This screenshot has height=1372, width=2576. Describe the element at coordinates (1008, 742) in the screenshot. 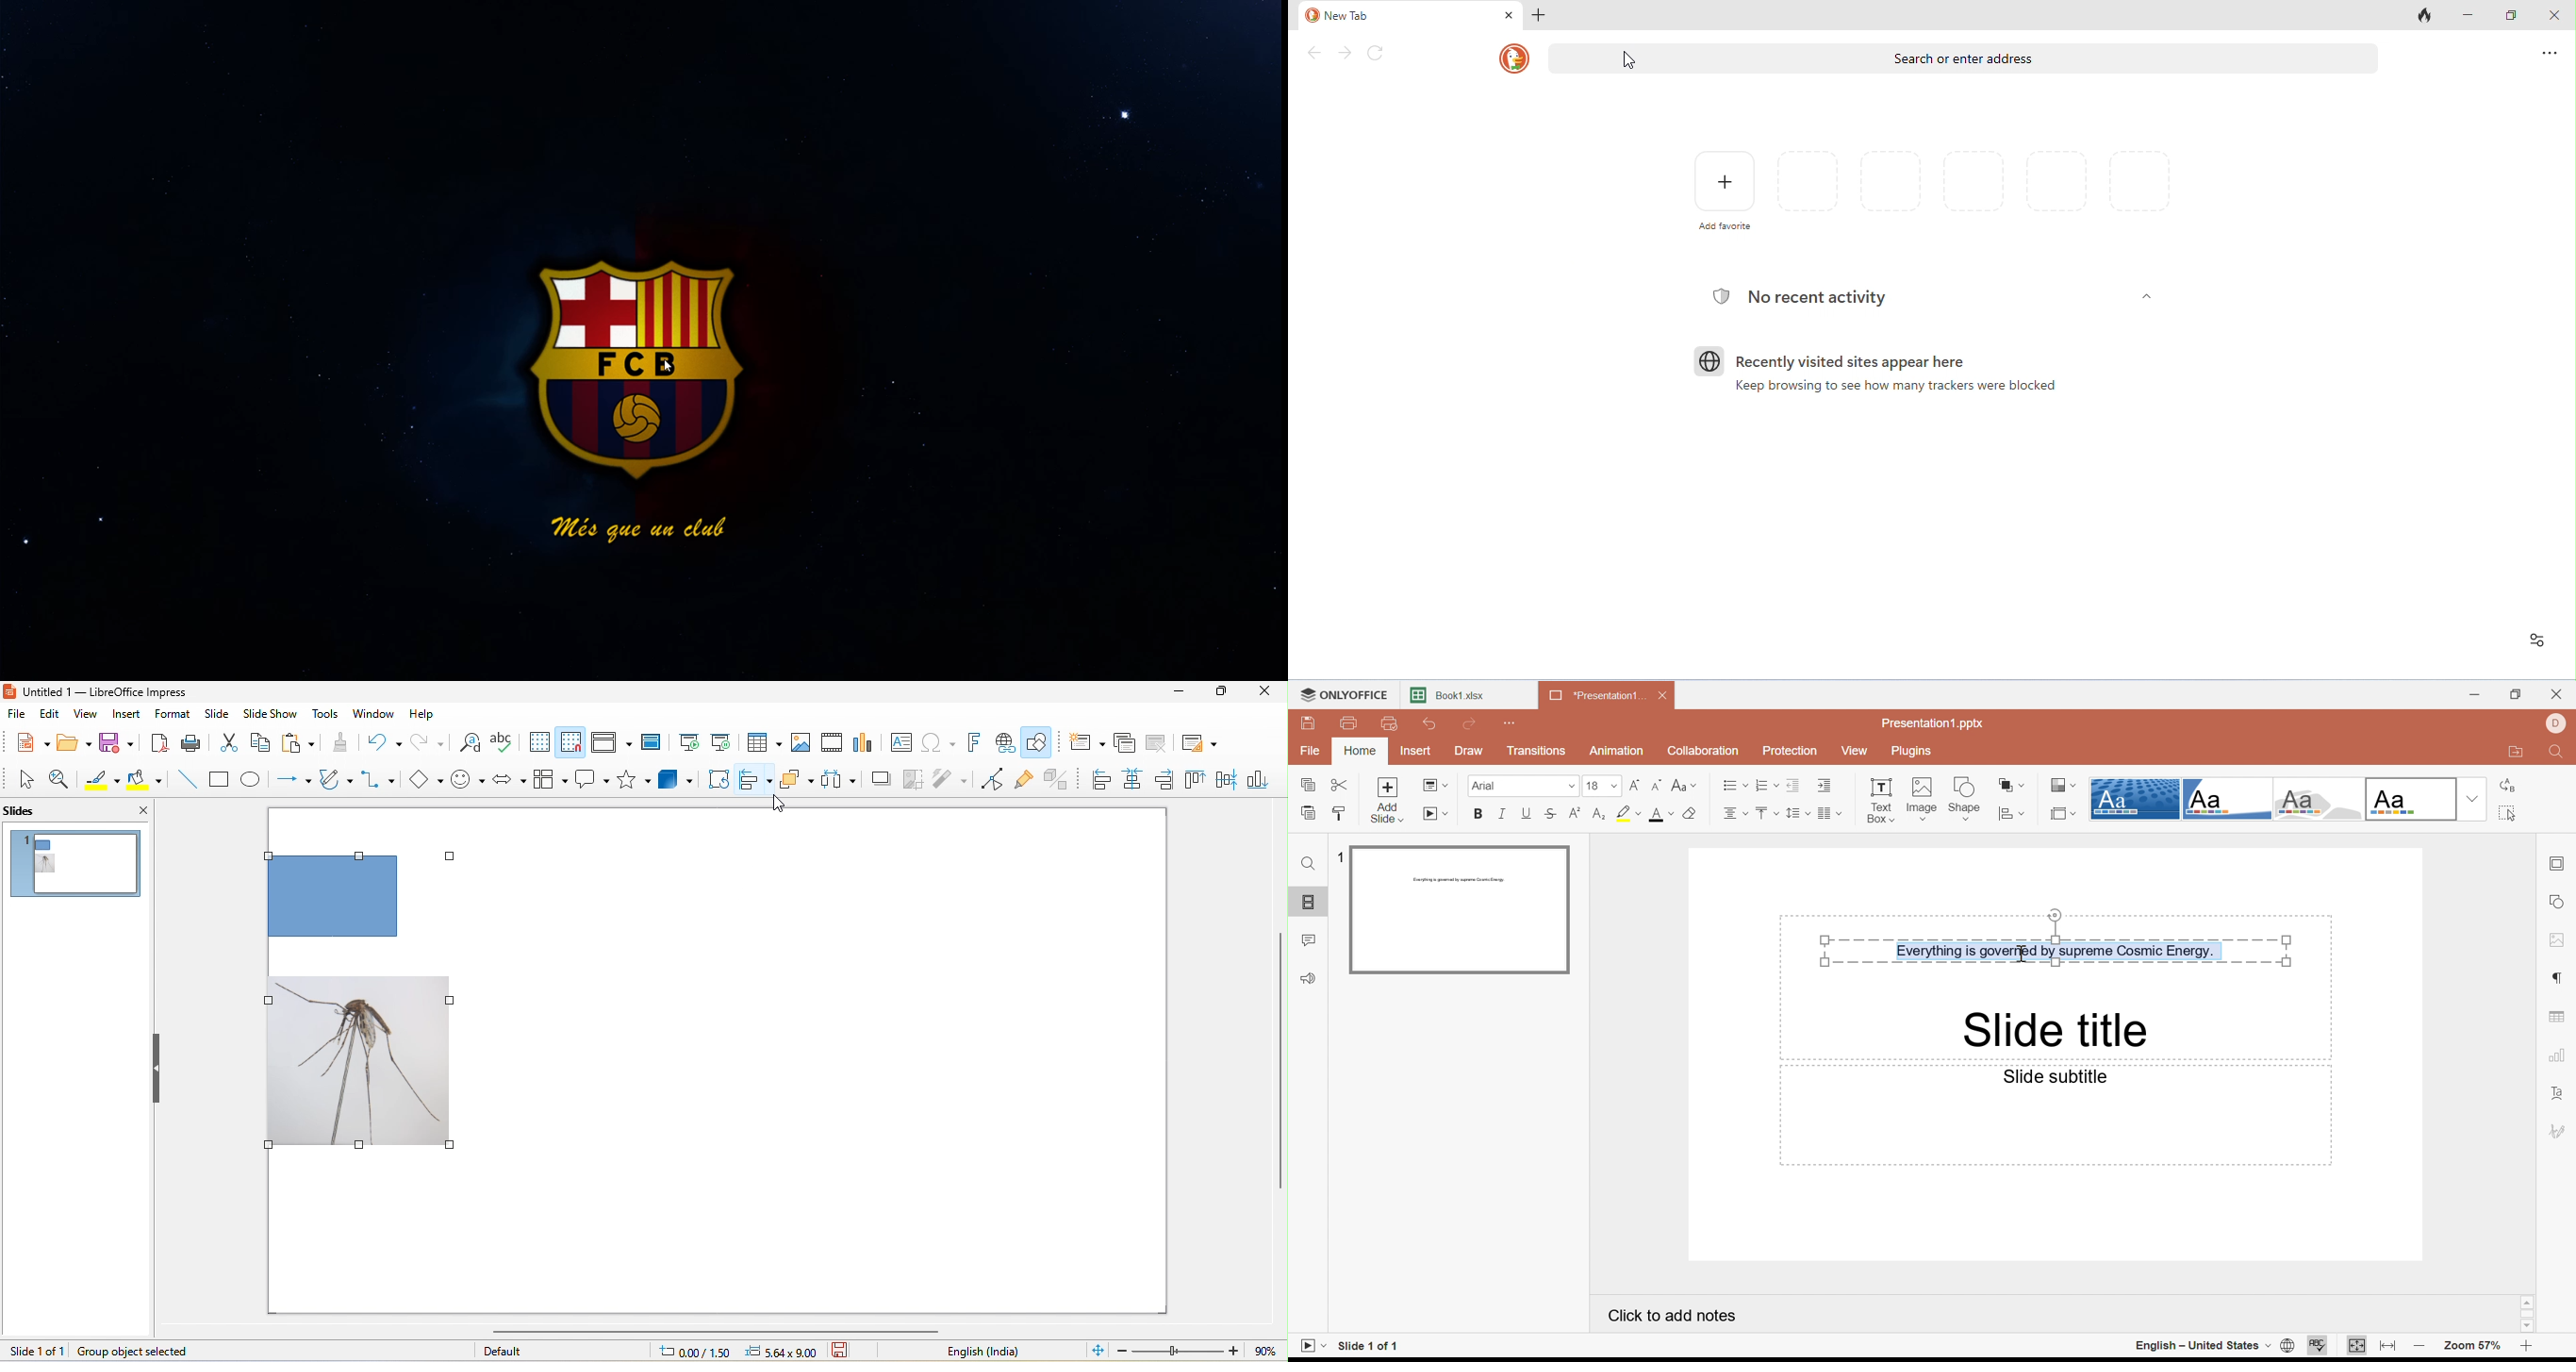

I see `hyperlink` at that location.